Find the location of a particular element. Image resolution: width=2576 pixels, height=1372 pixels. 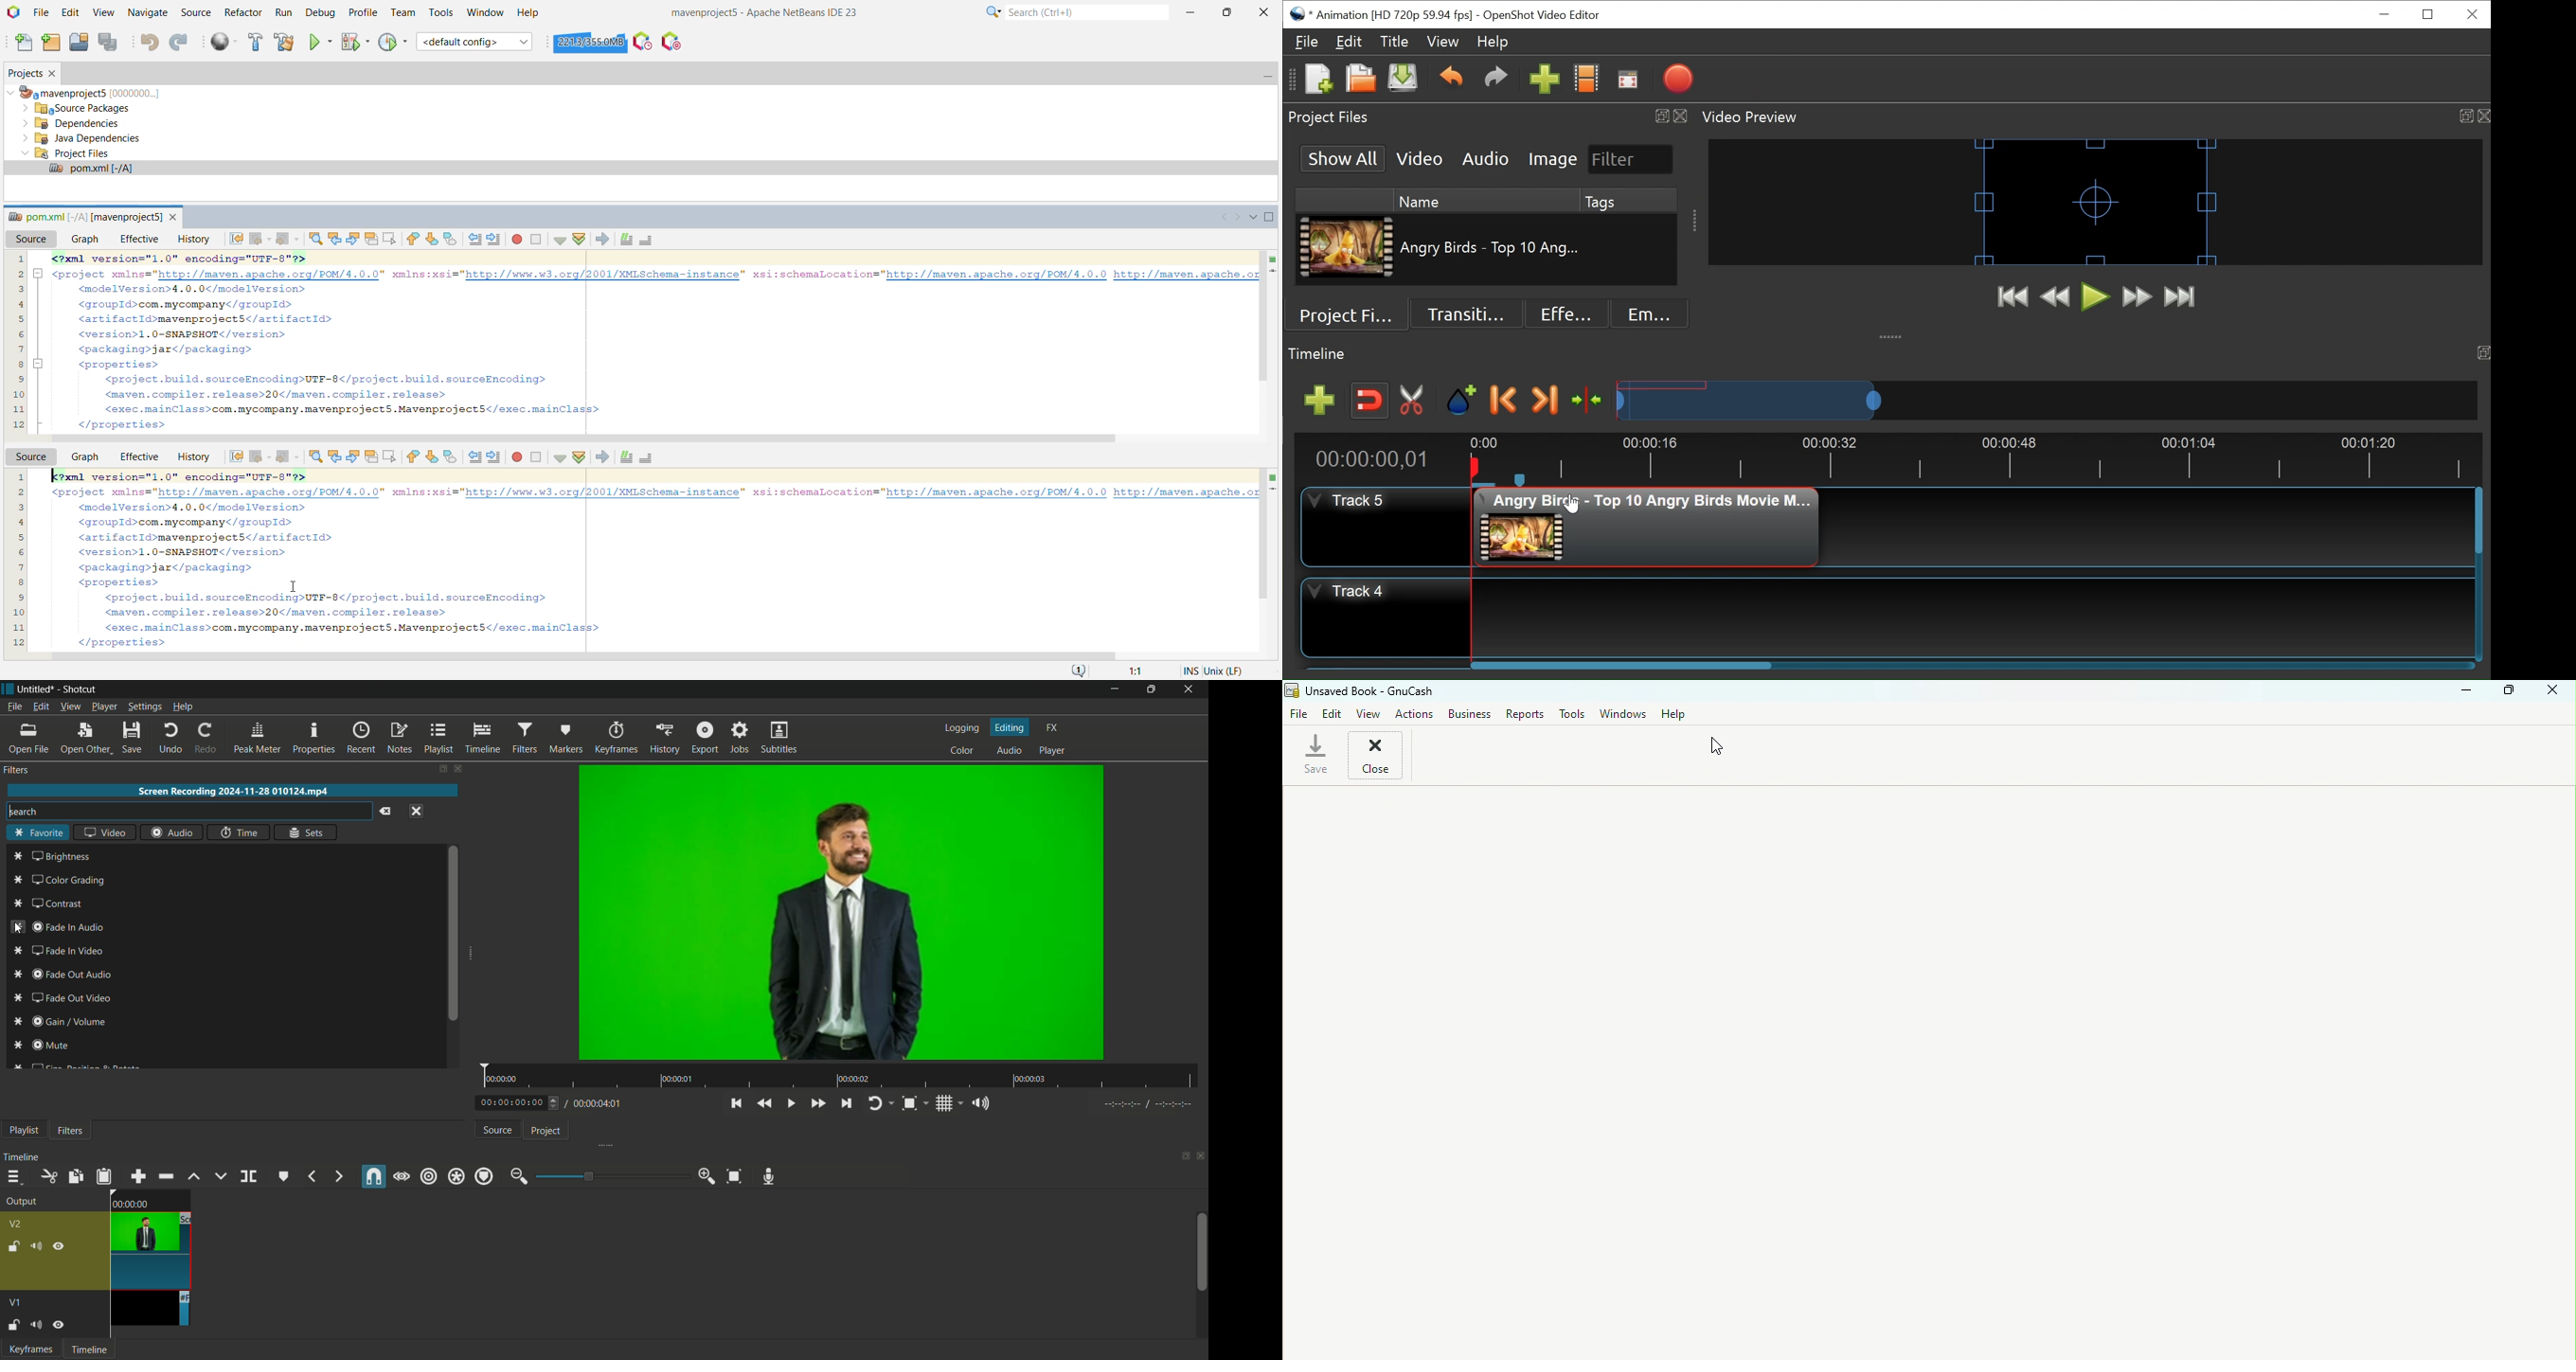

Jump to Start is located at coordinates (2014, 298).